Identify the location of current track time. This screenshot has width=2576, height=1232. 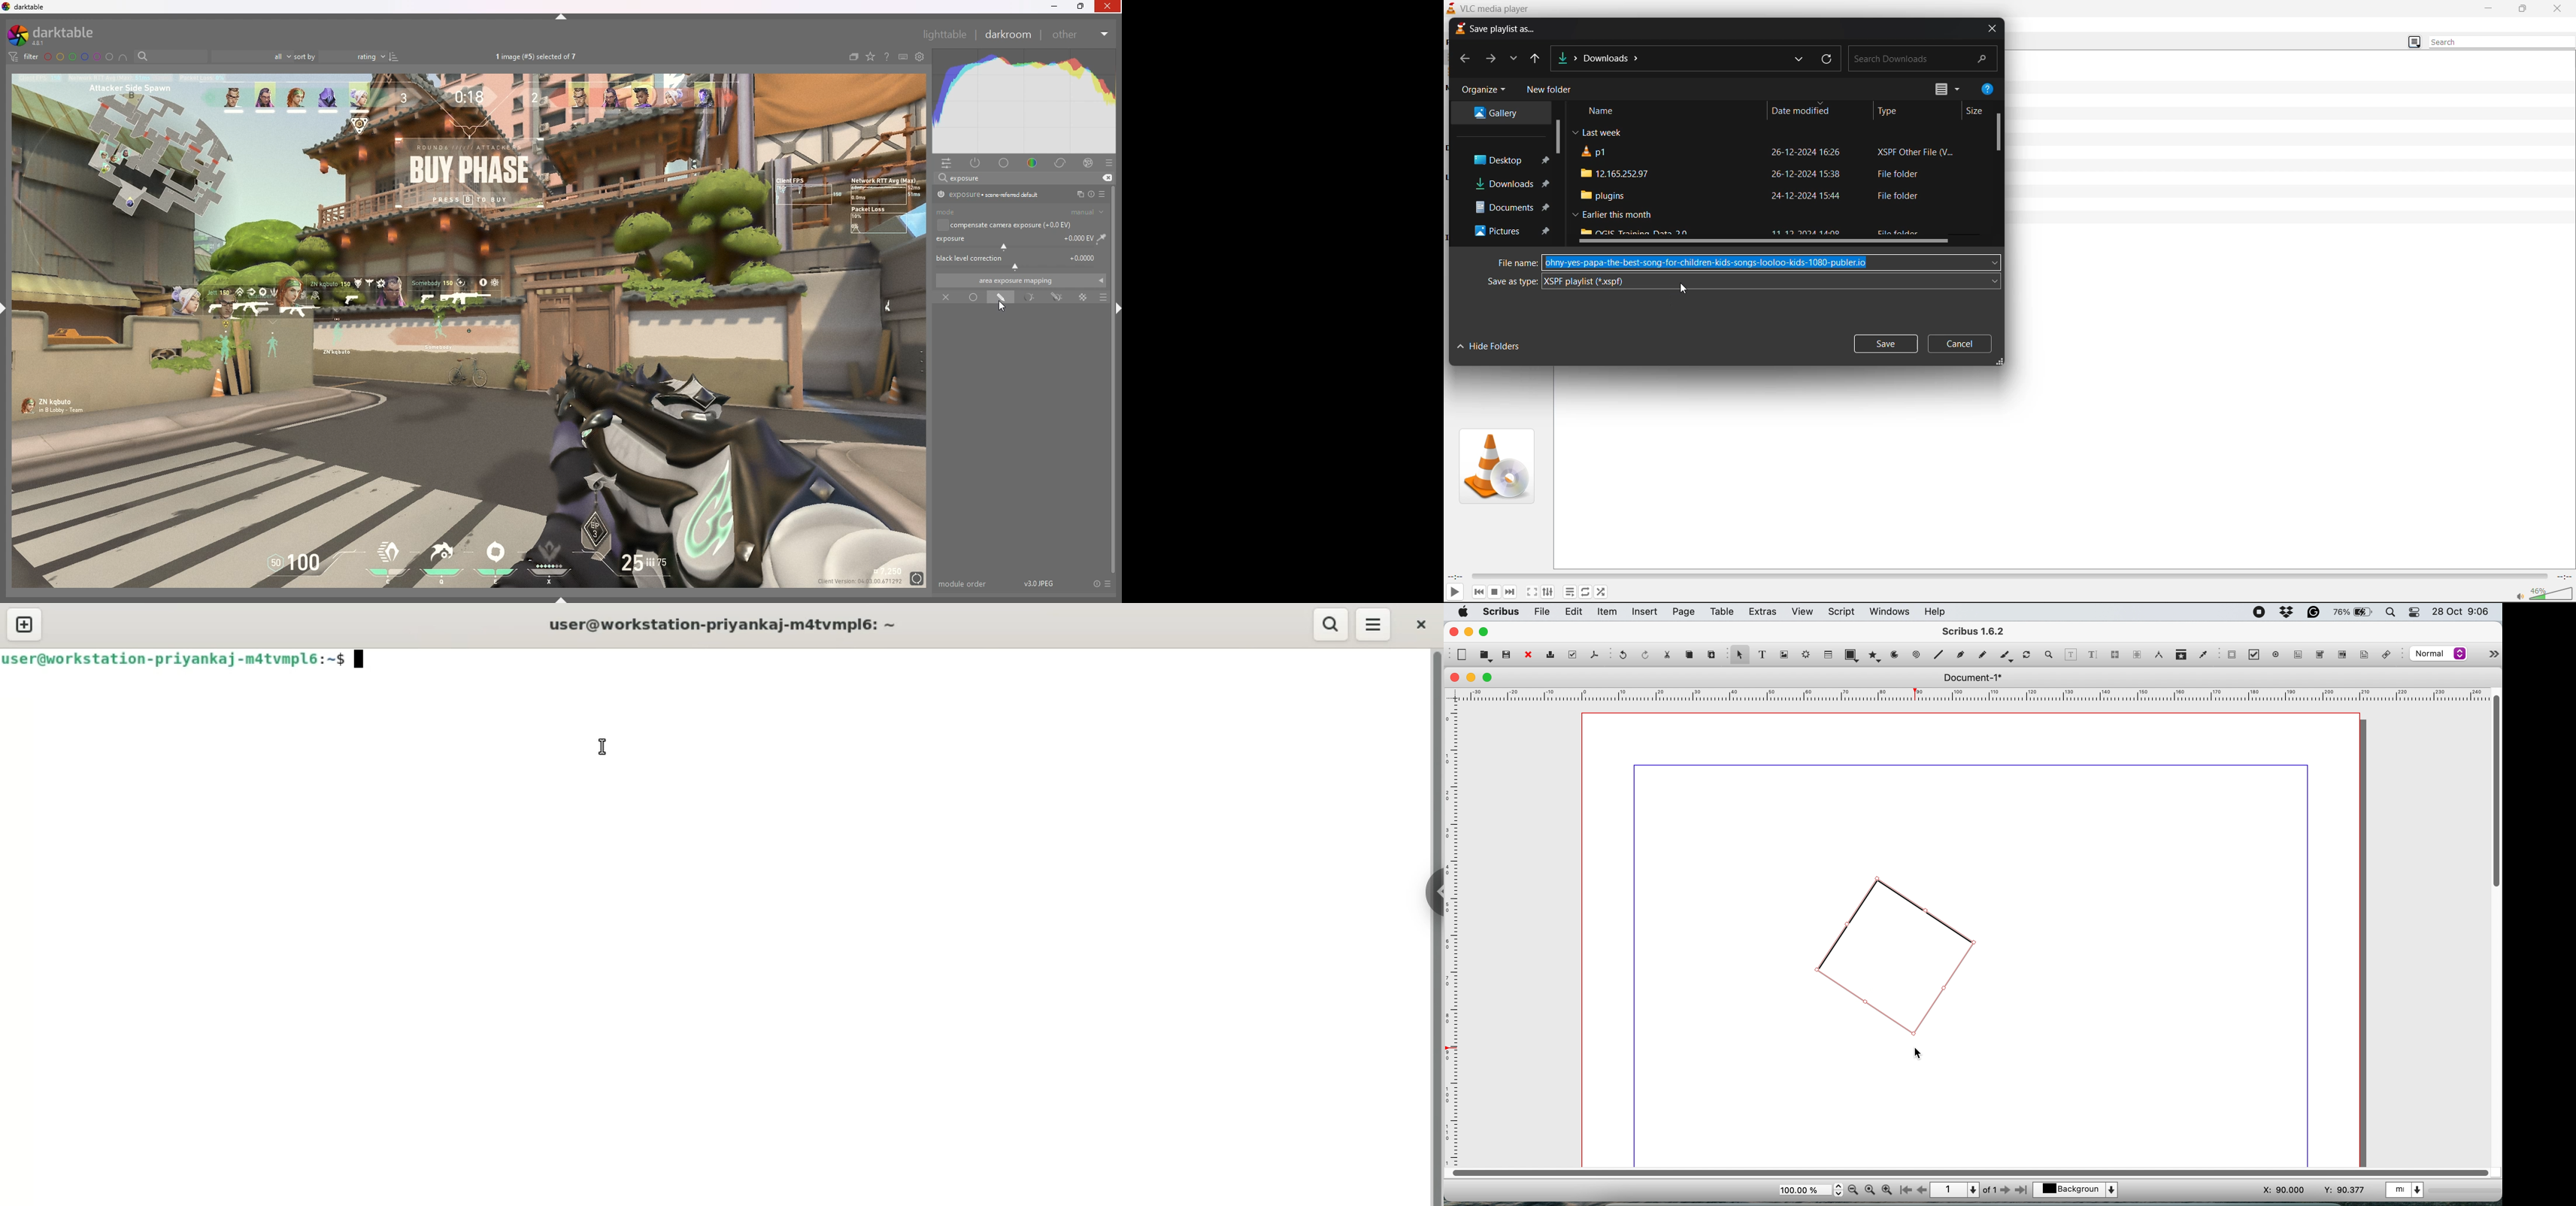
(1458, 575).